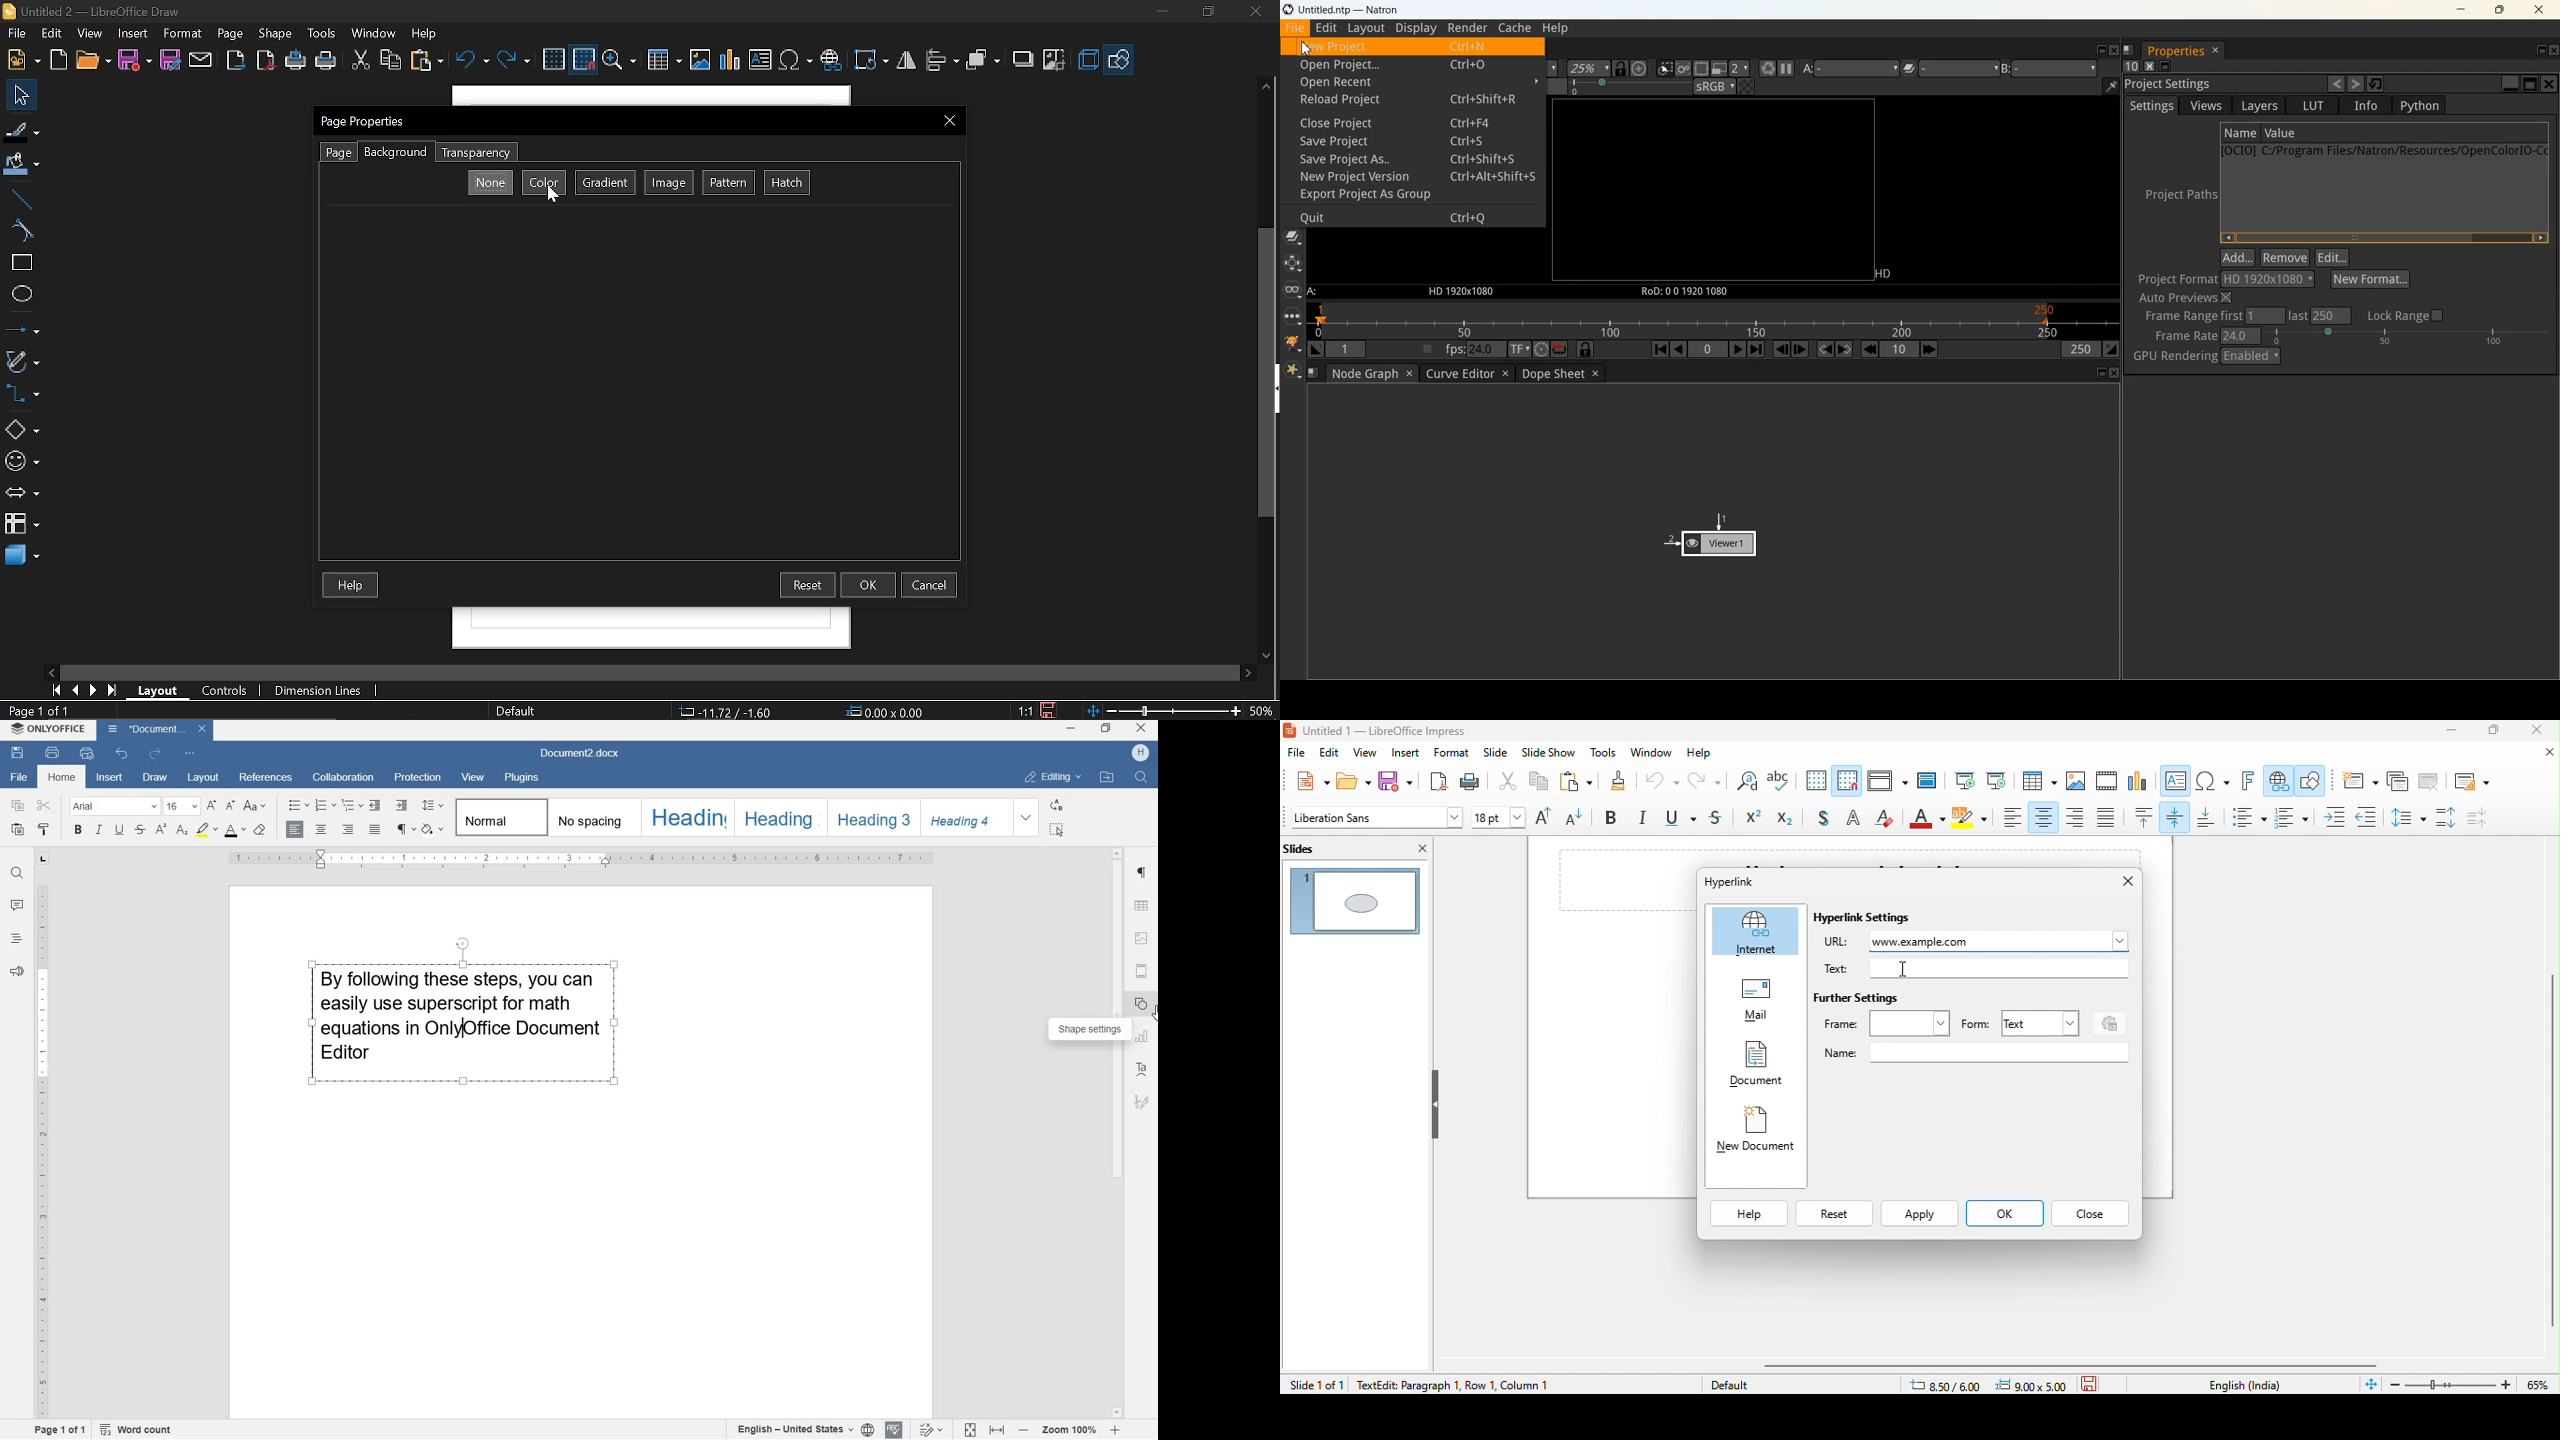 The image size is (2576, 1456). I want to click on italics, so click(1645, 819).